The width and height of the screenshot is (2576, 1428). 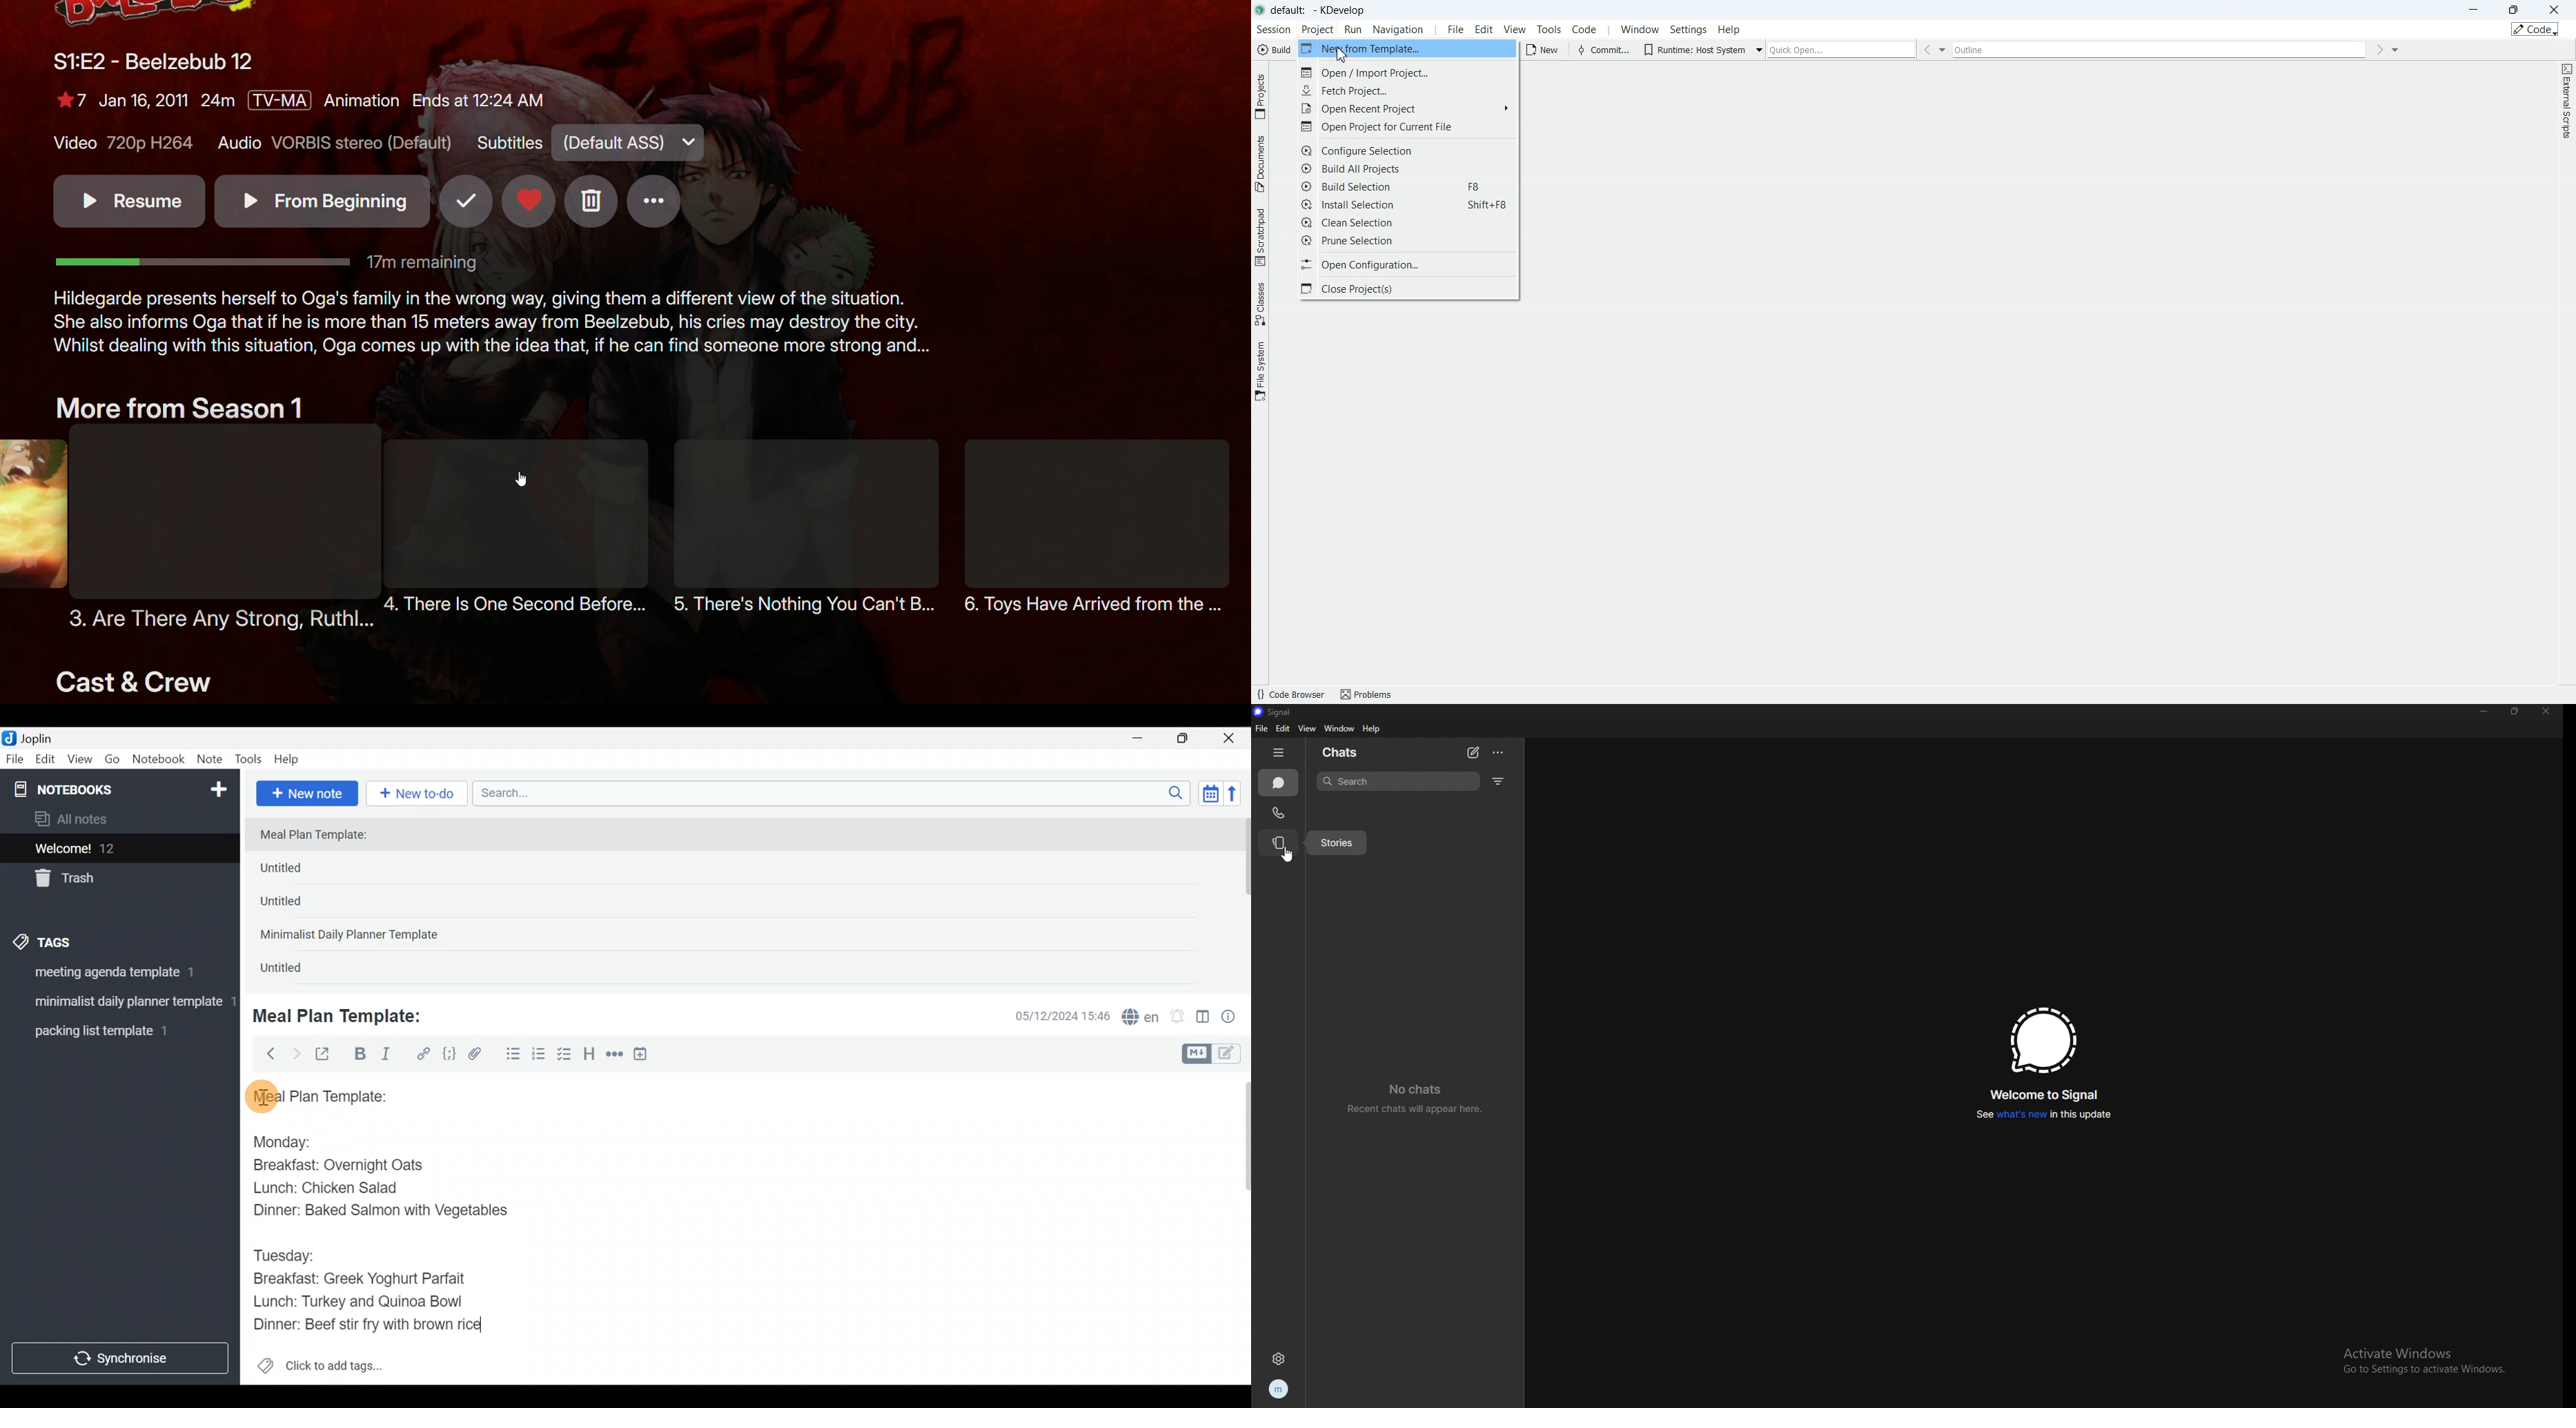 I want to click on Mark as seen, so click(x=465, y=203).